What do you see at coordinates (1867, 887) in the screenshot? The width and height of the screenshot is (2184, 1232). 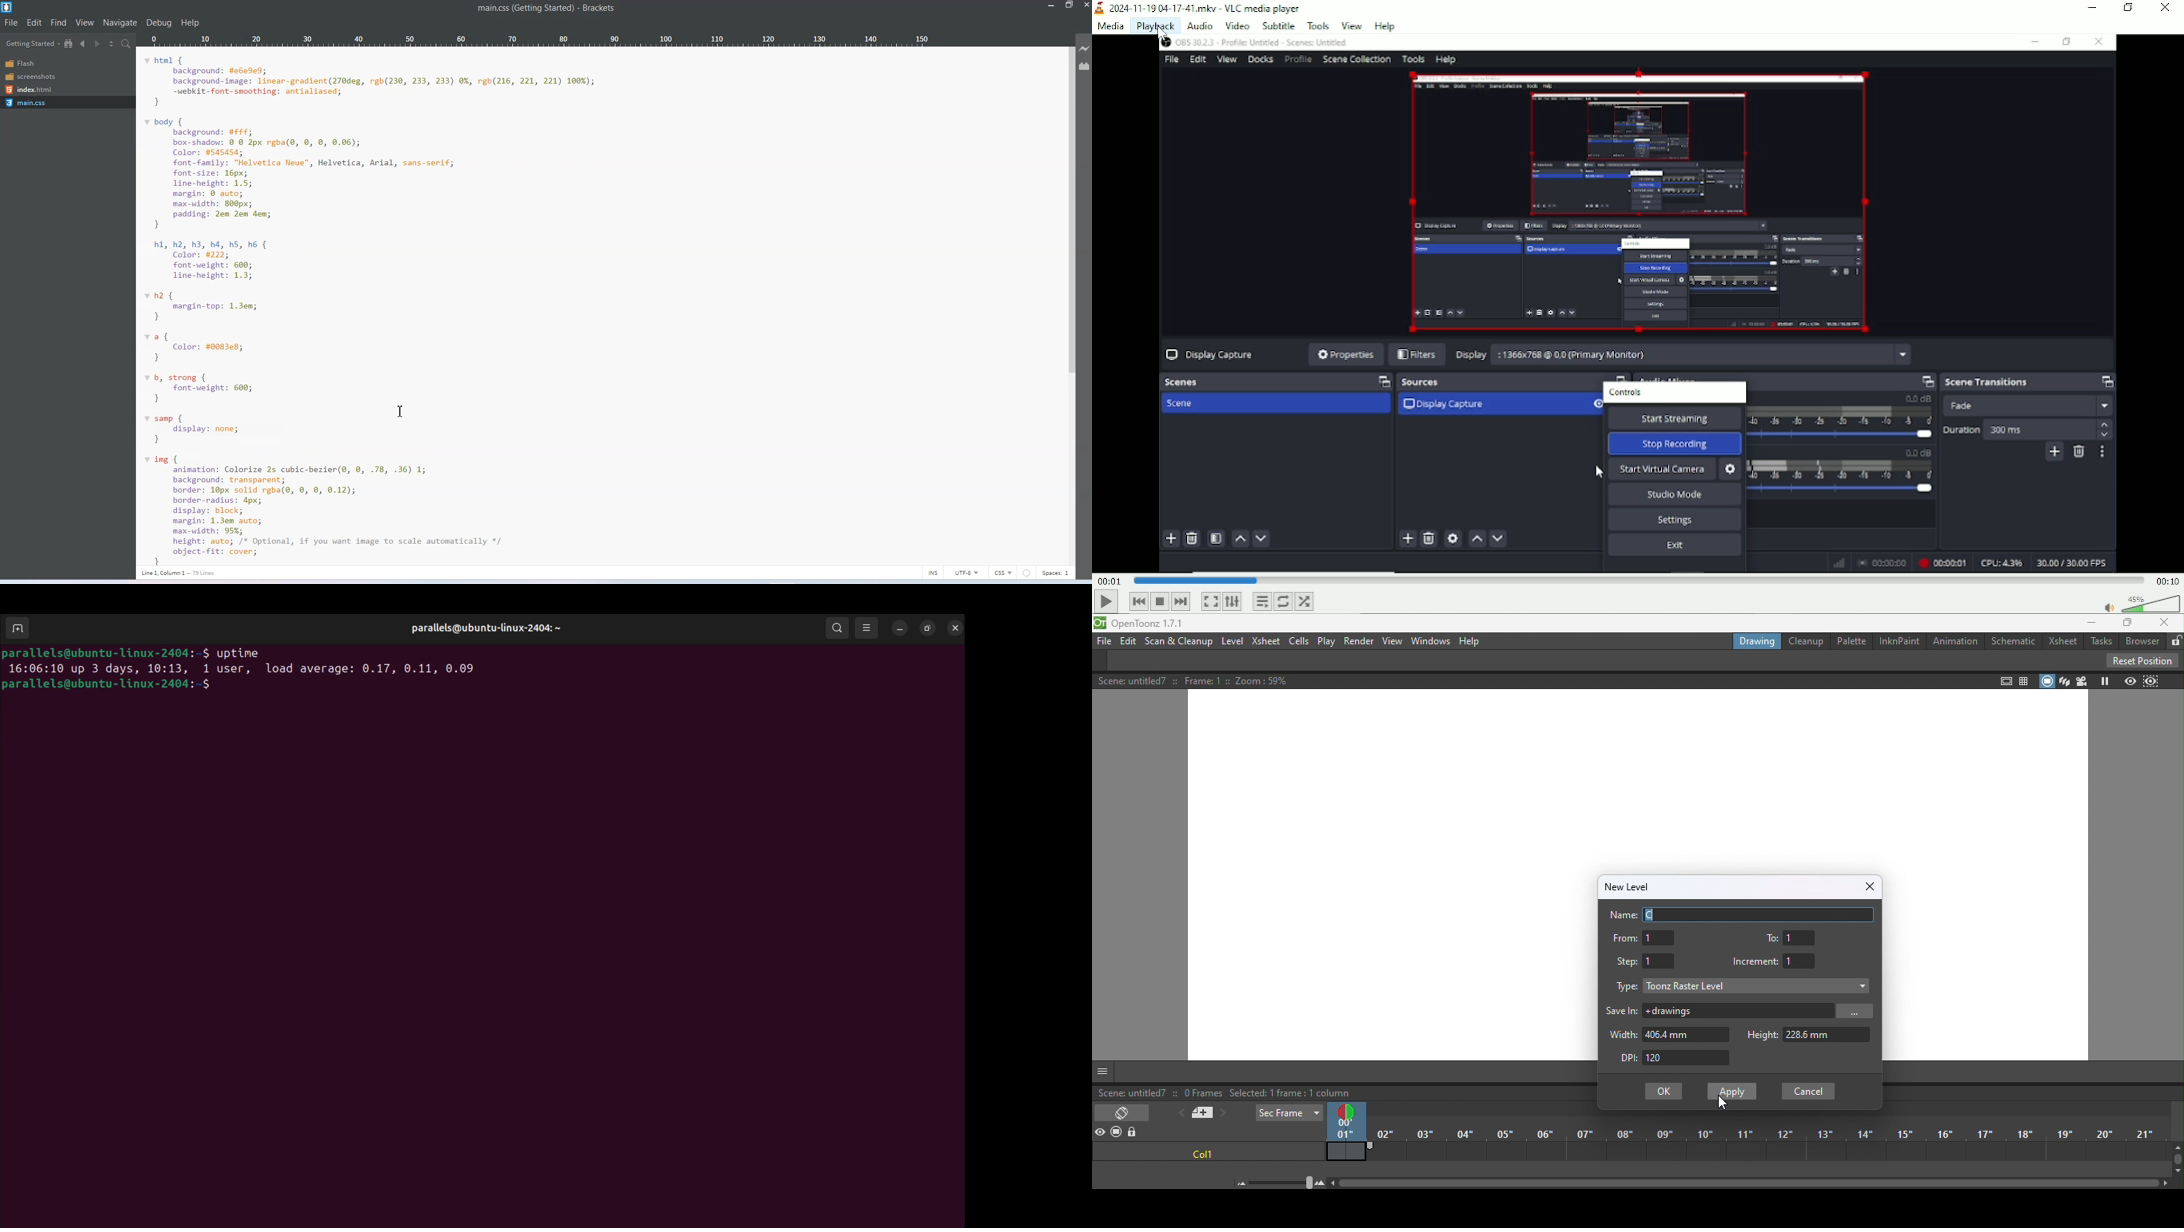 I see `Close` at bounding box center [1867, 887].